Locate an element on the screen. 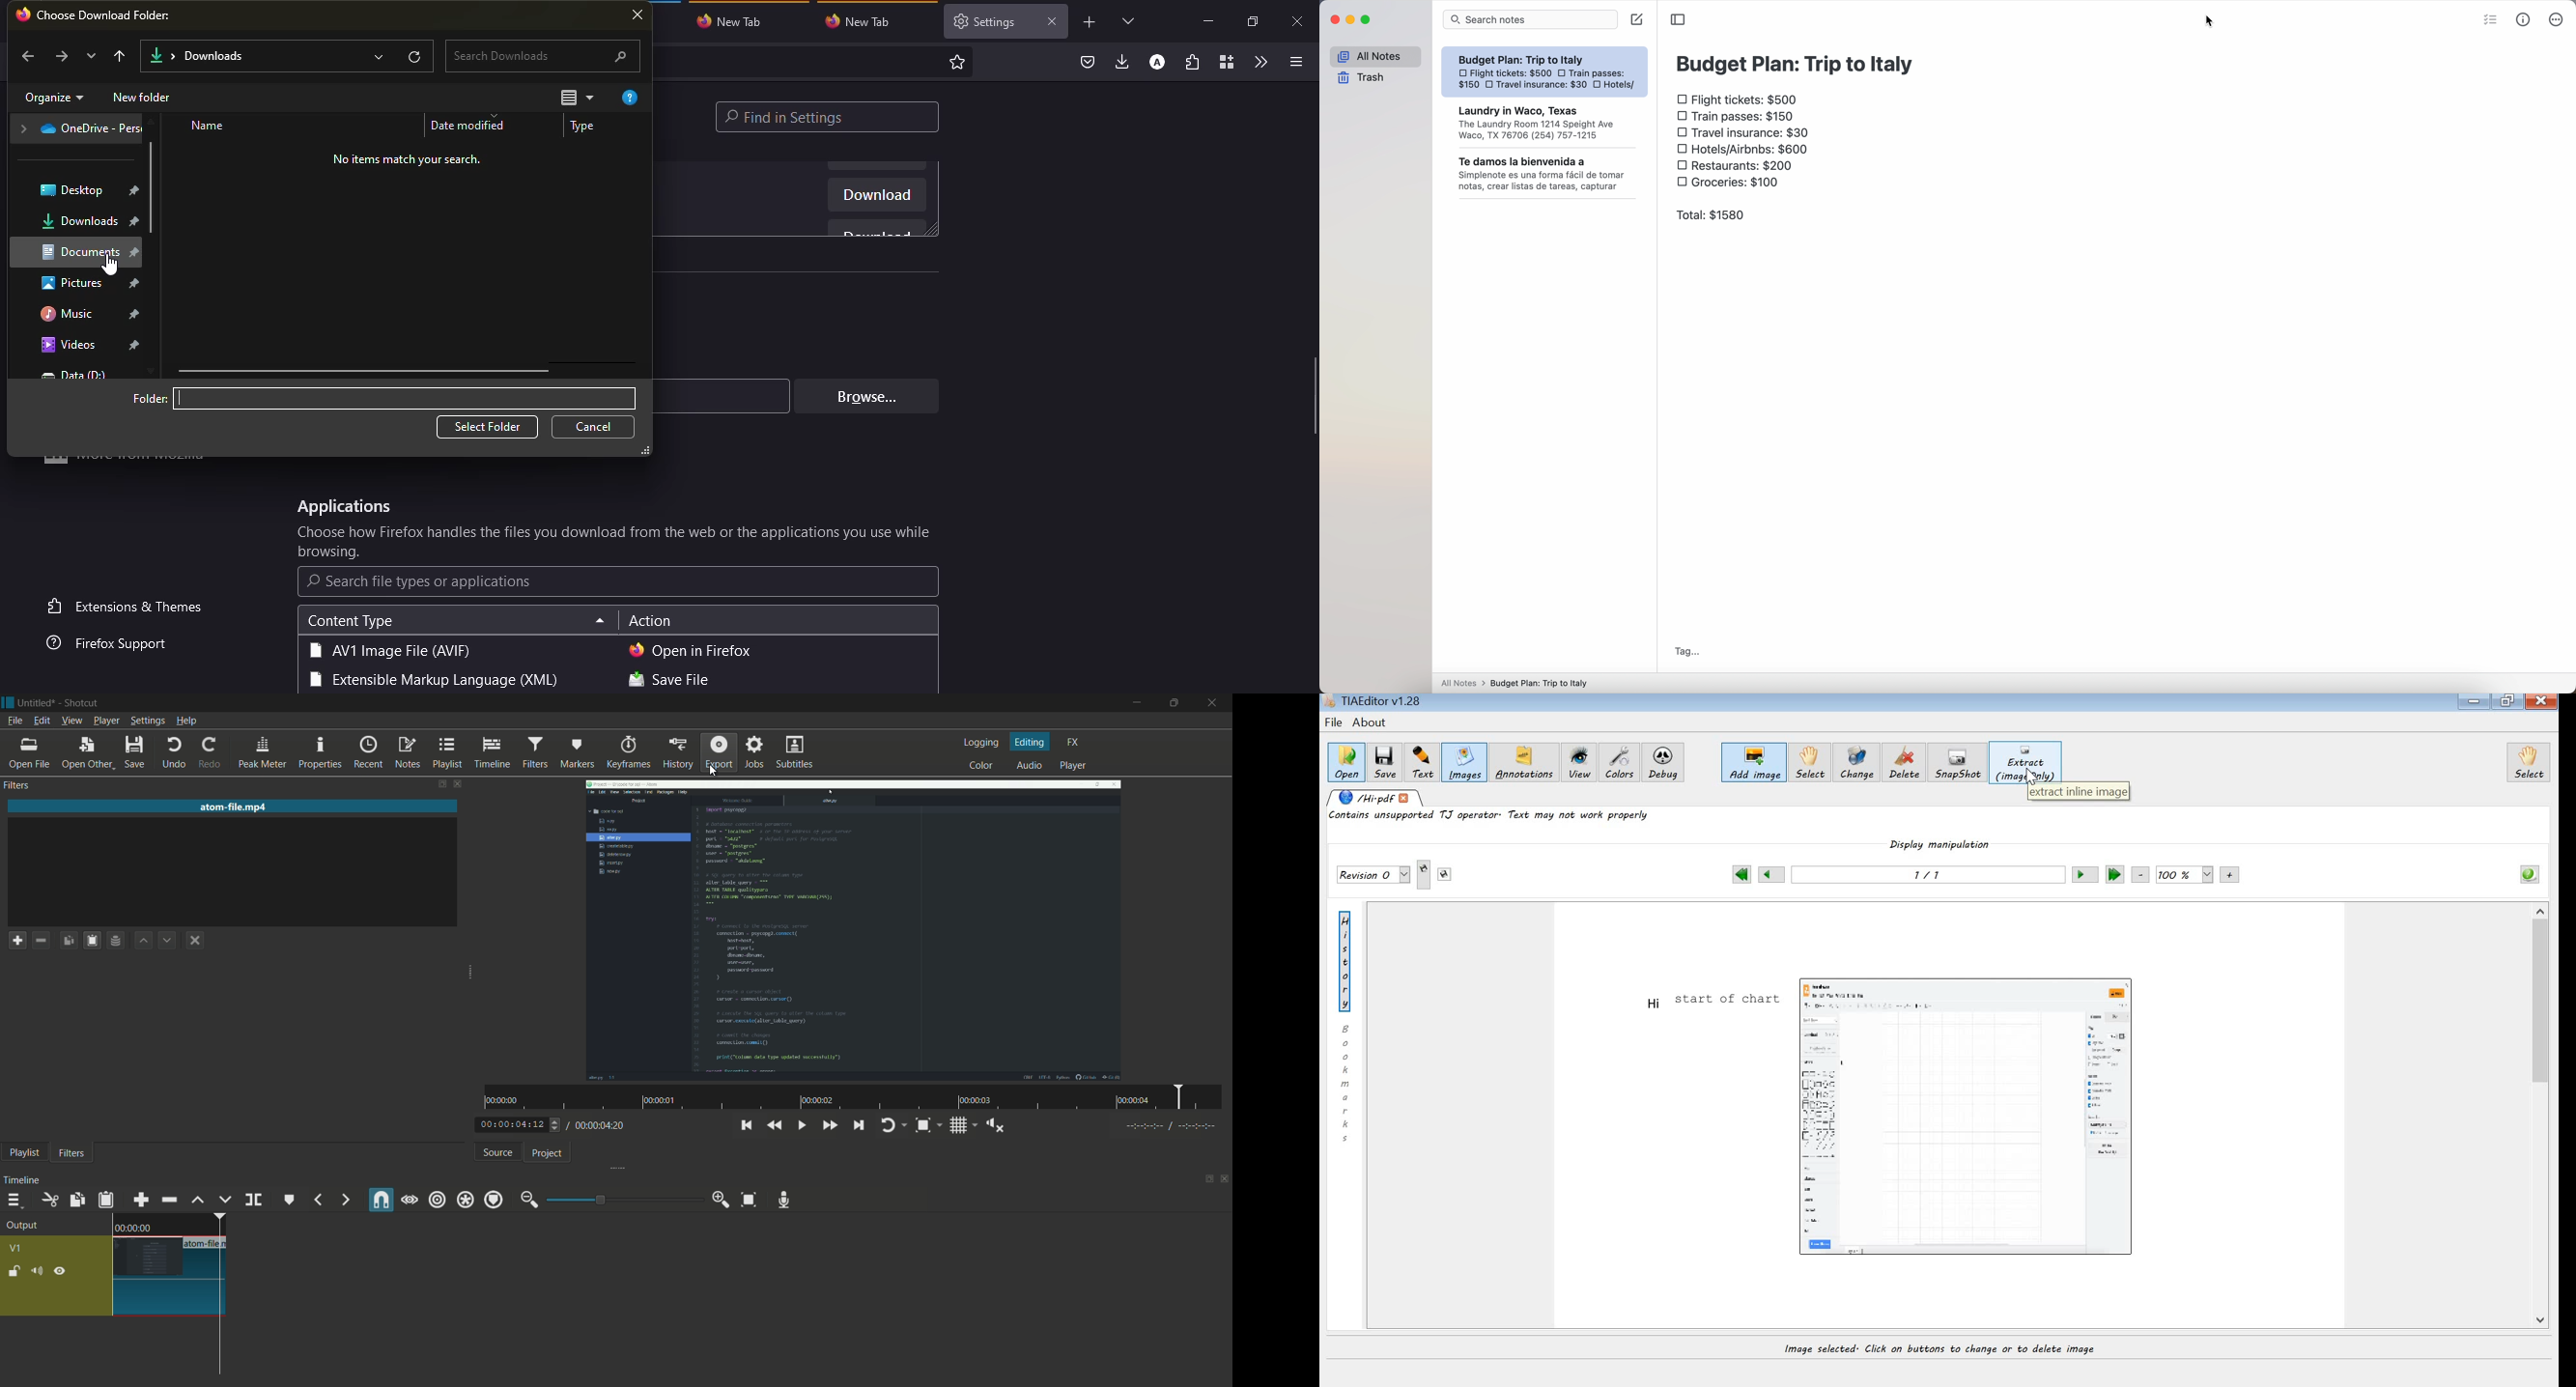 Image resolution: width=2576 pixels, height=1400 pixels. search bar is located at coordinates (1531, 20).